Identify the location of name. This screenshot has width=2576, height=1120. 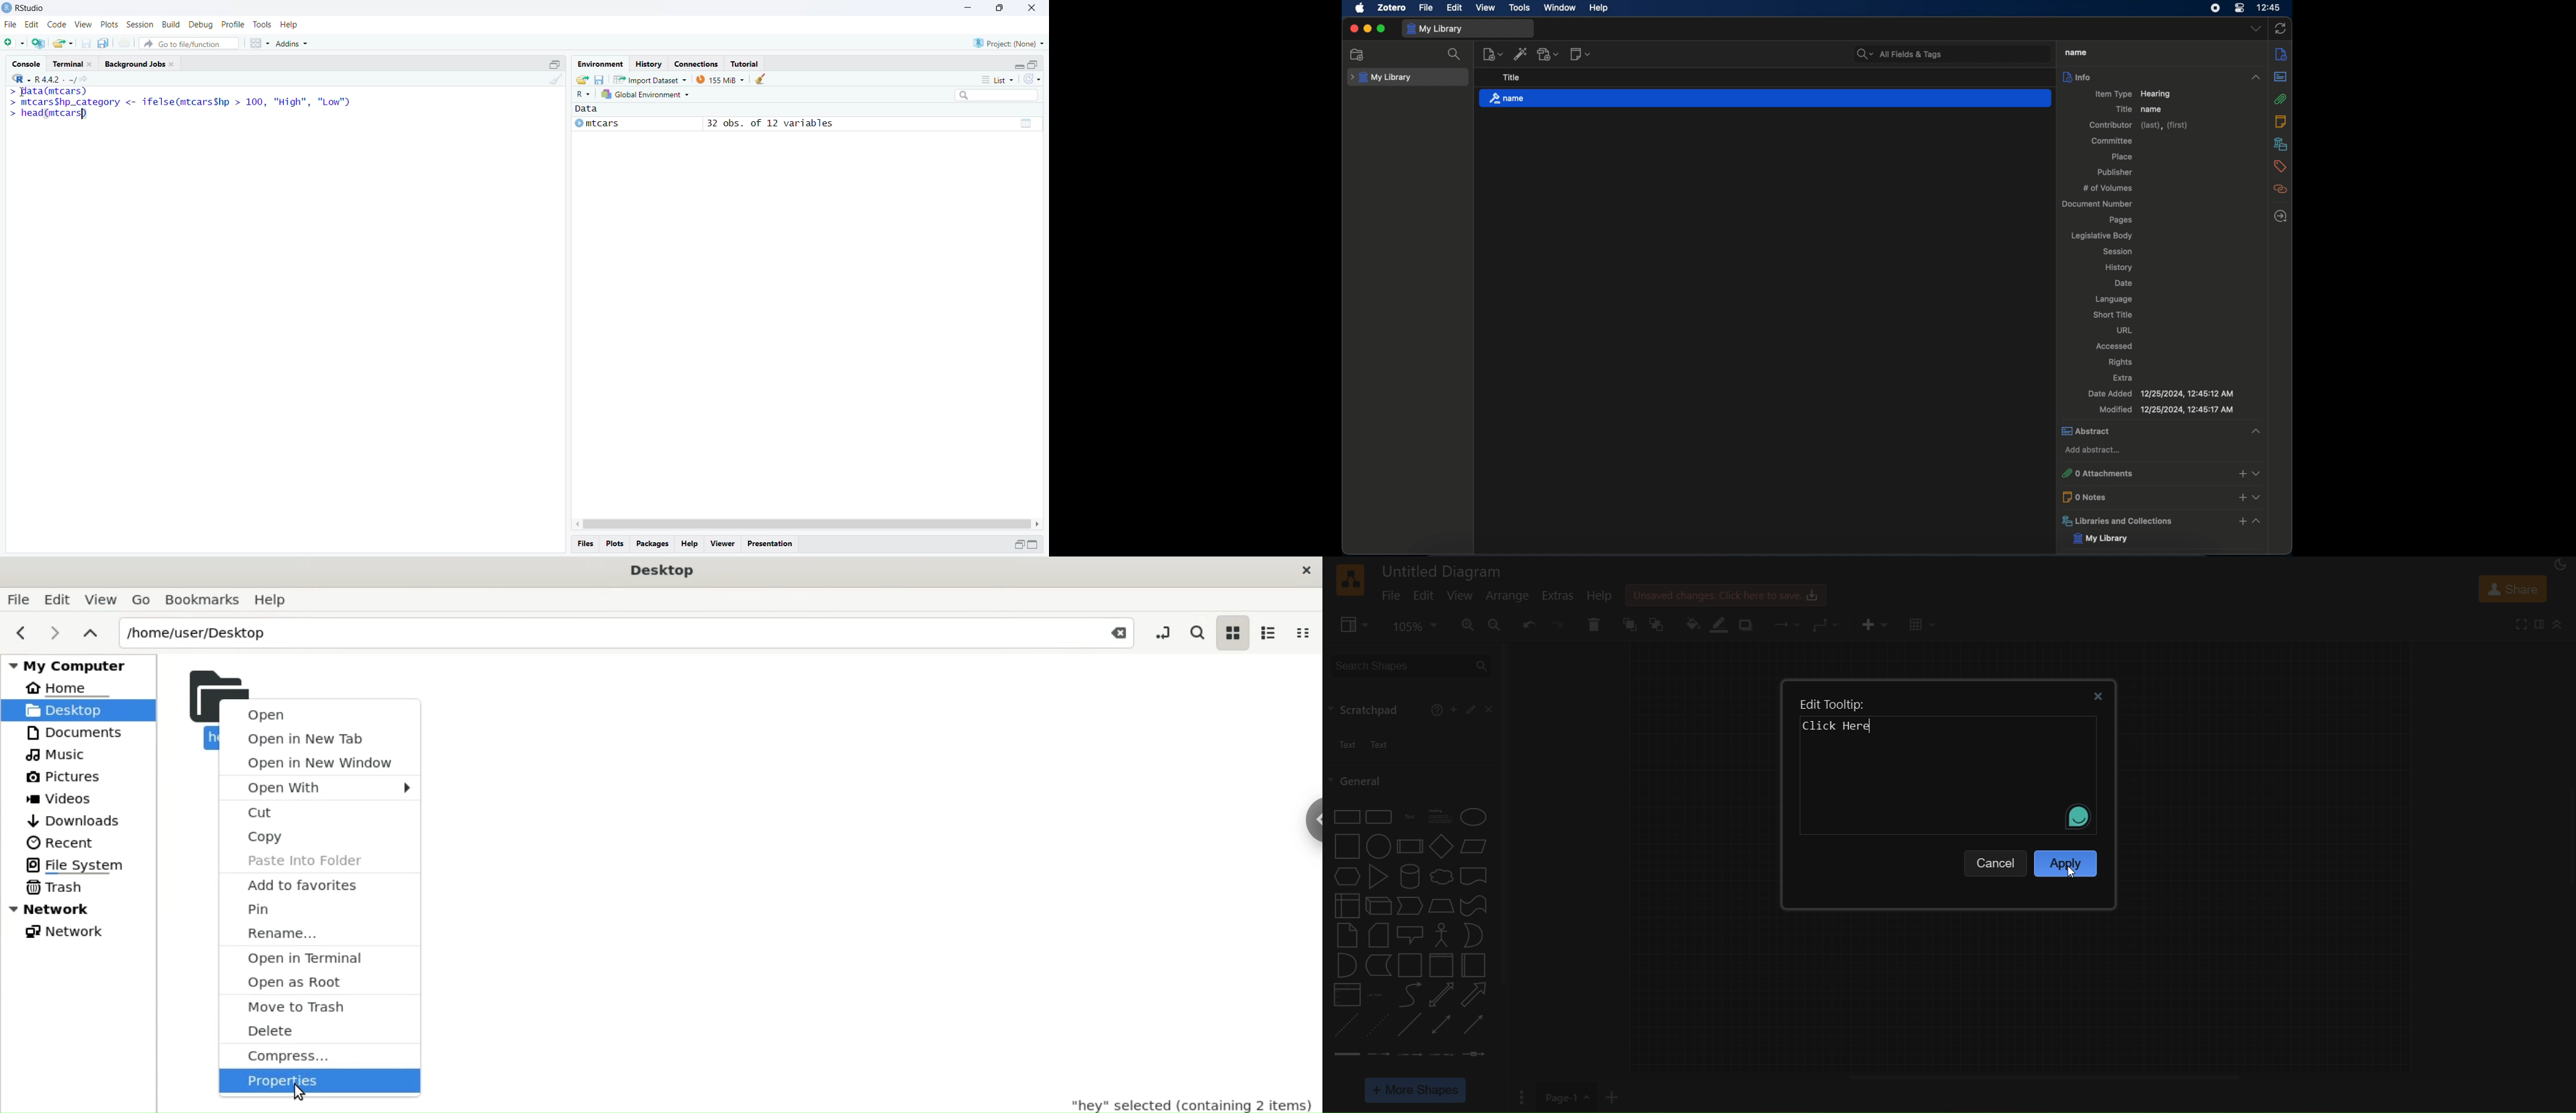
(1766, 98).